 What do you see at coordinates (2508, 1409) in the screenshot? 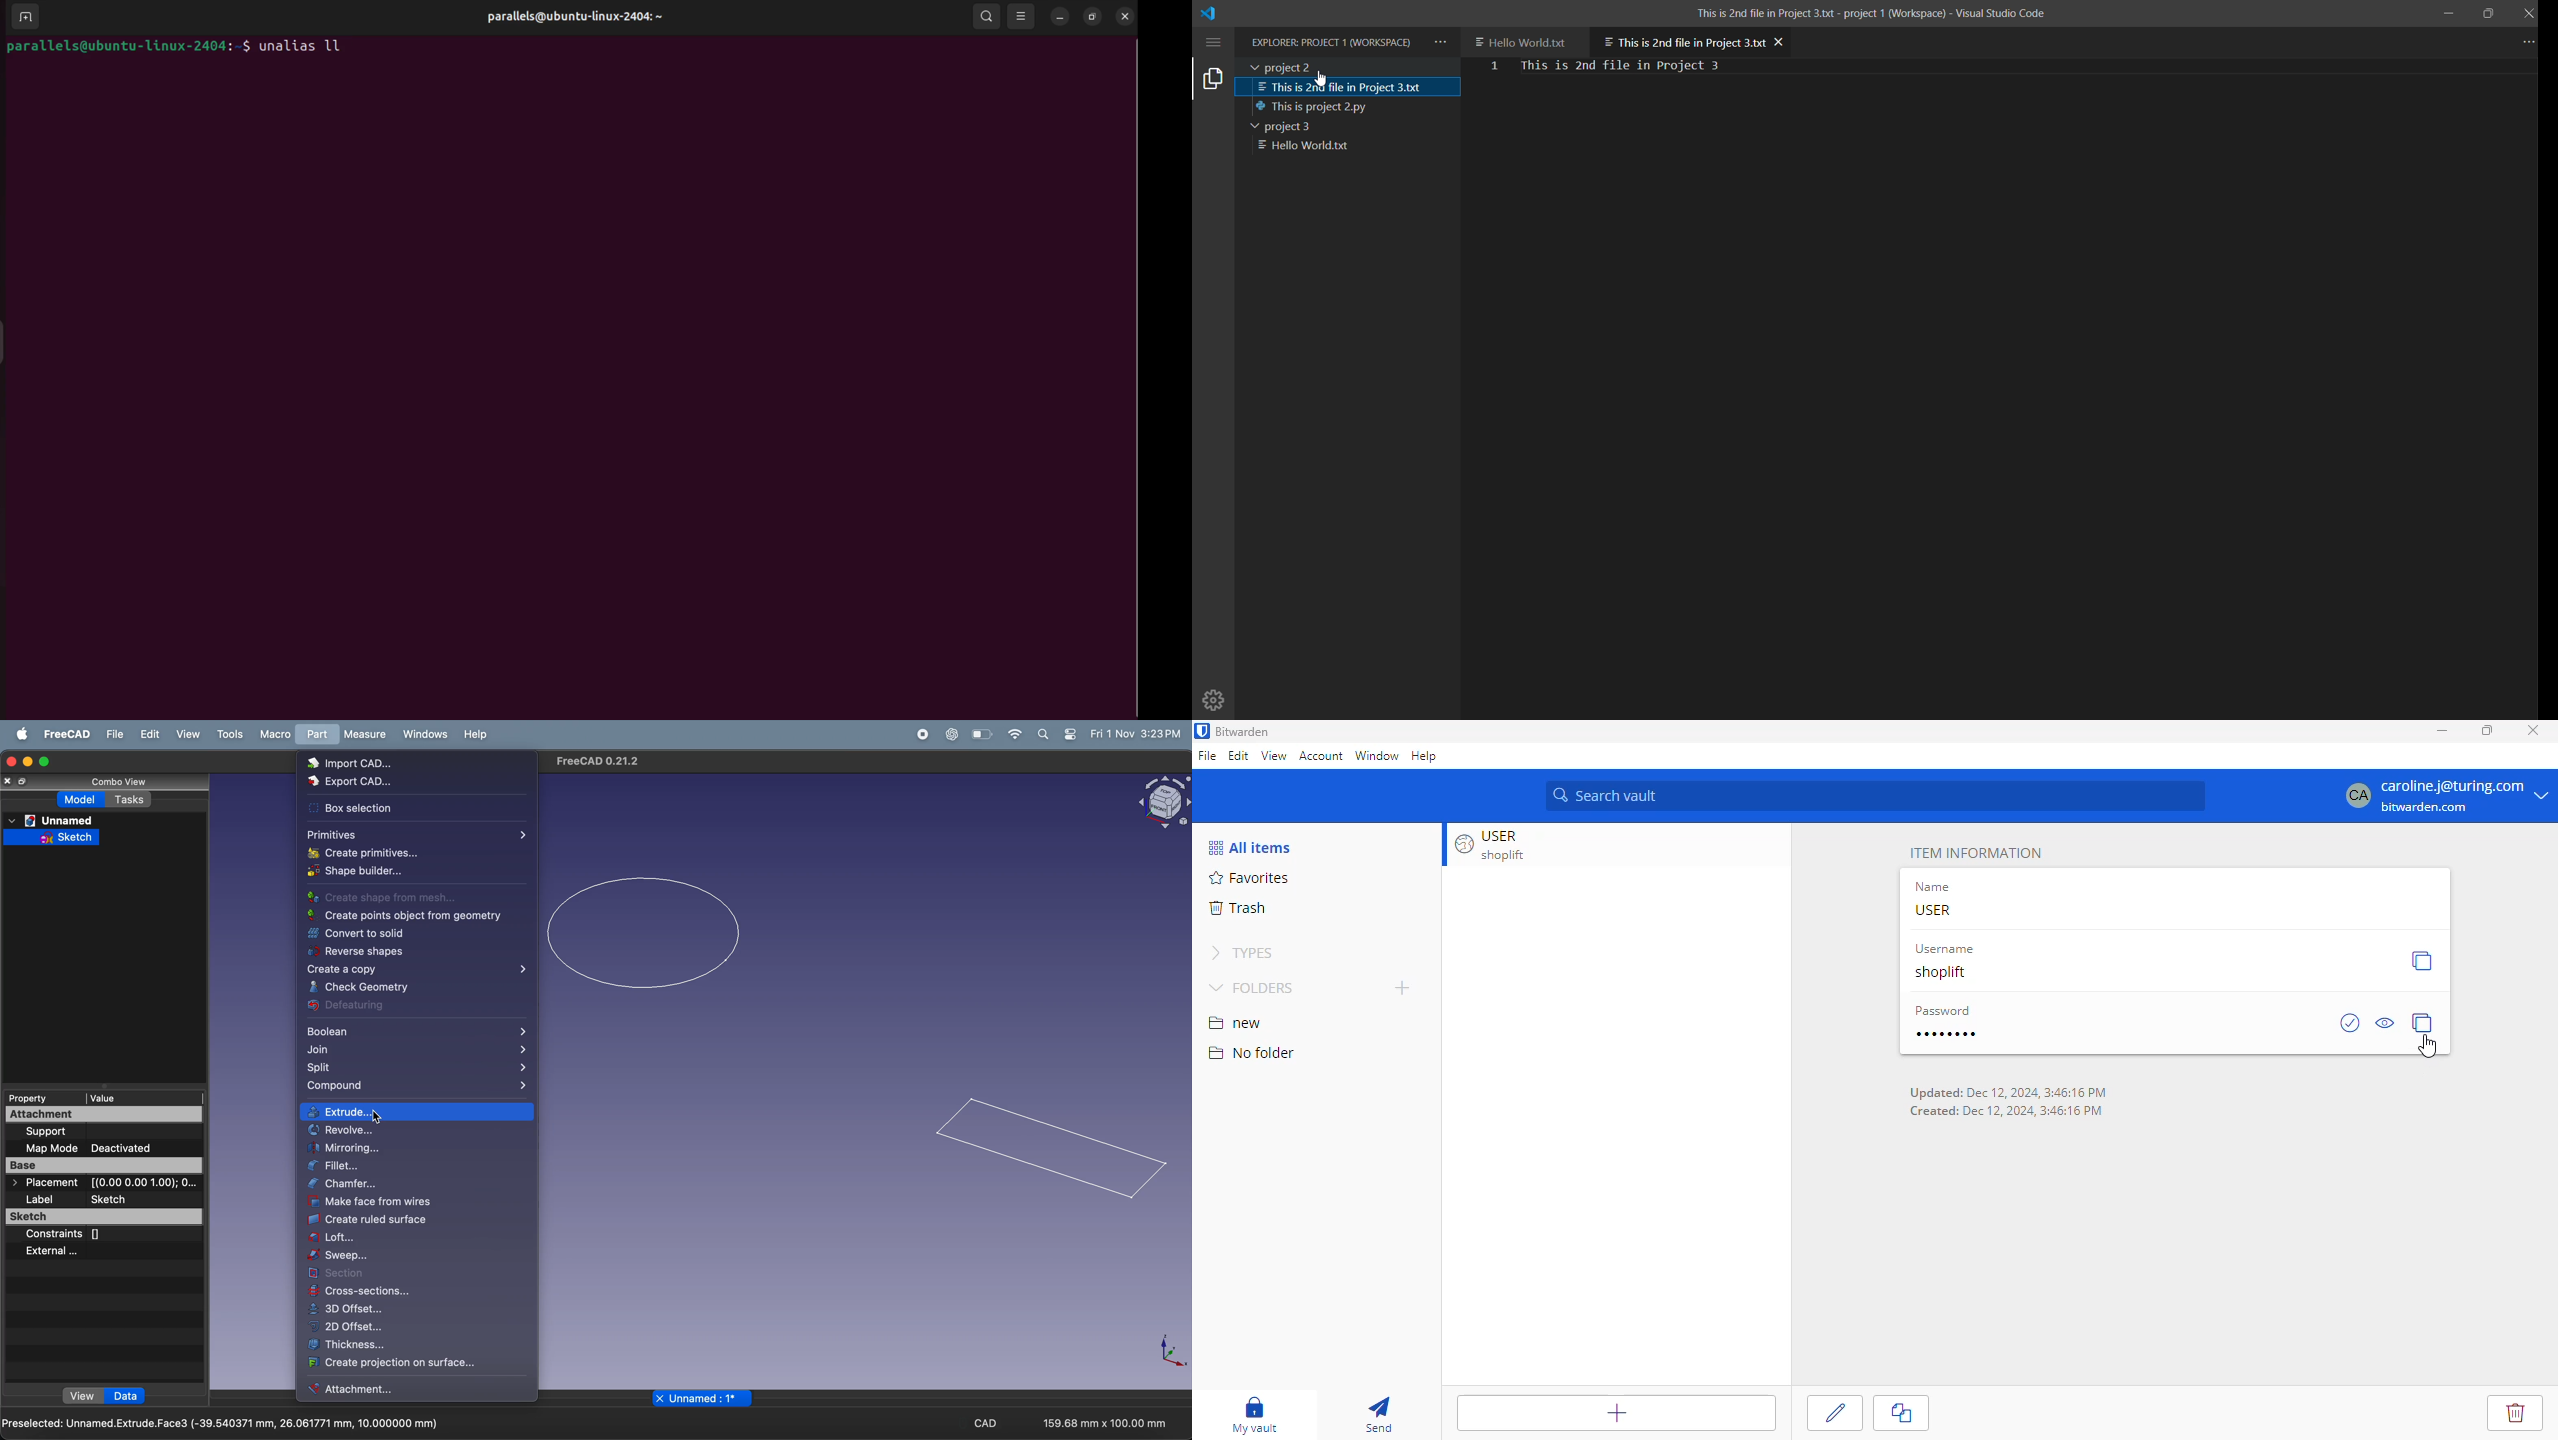
I see `delete` at bounding box center [2508, 1409].